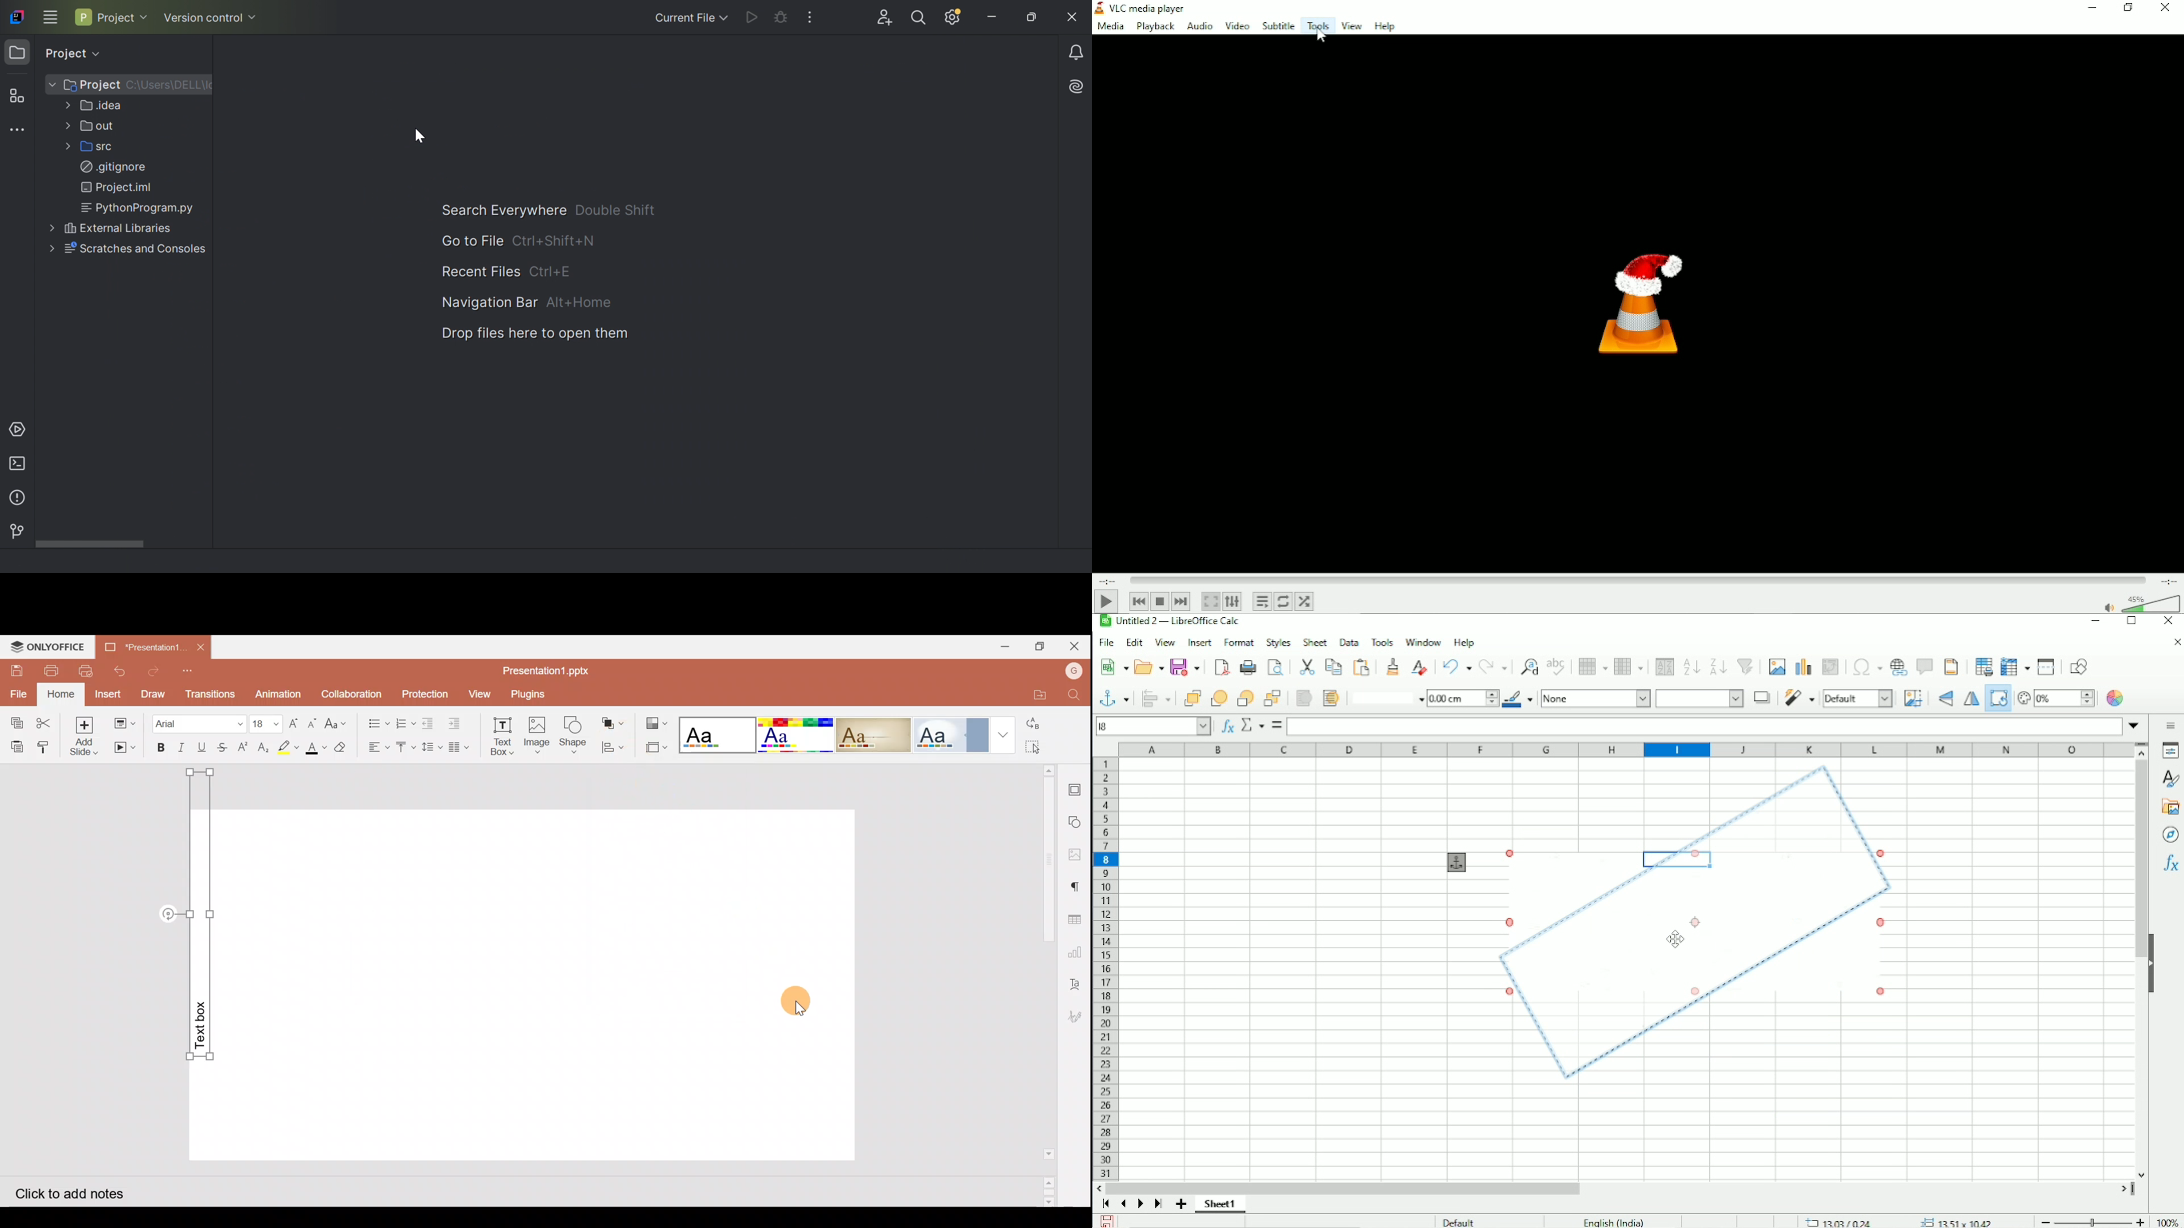 This screenshot has width=2184, height=1232. Describe the element at coordinates (1077, 983) in the screenshot. I see `Text Art settings` at that location.